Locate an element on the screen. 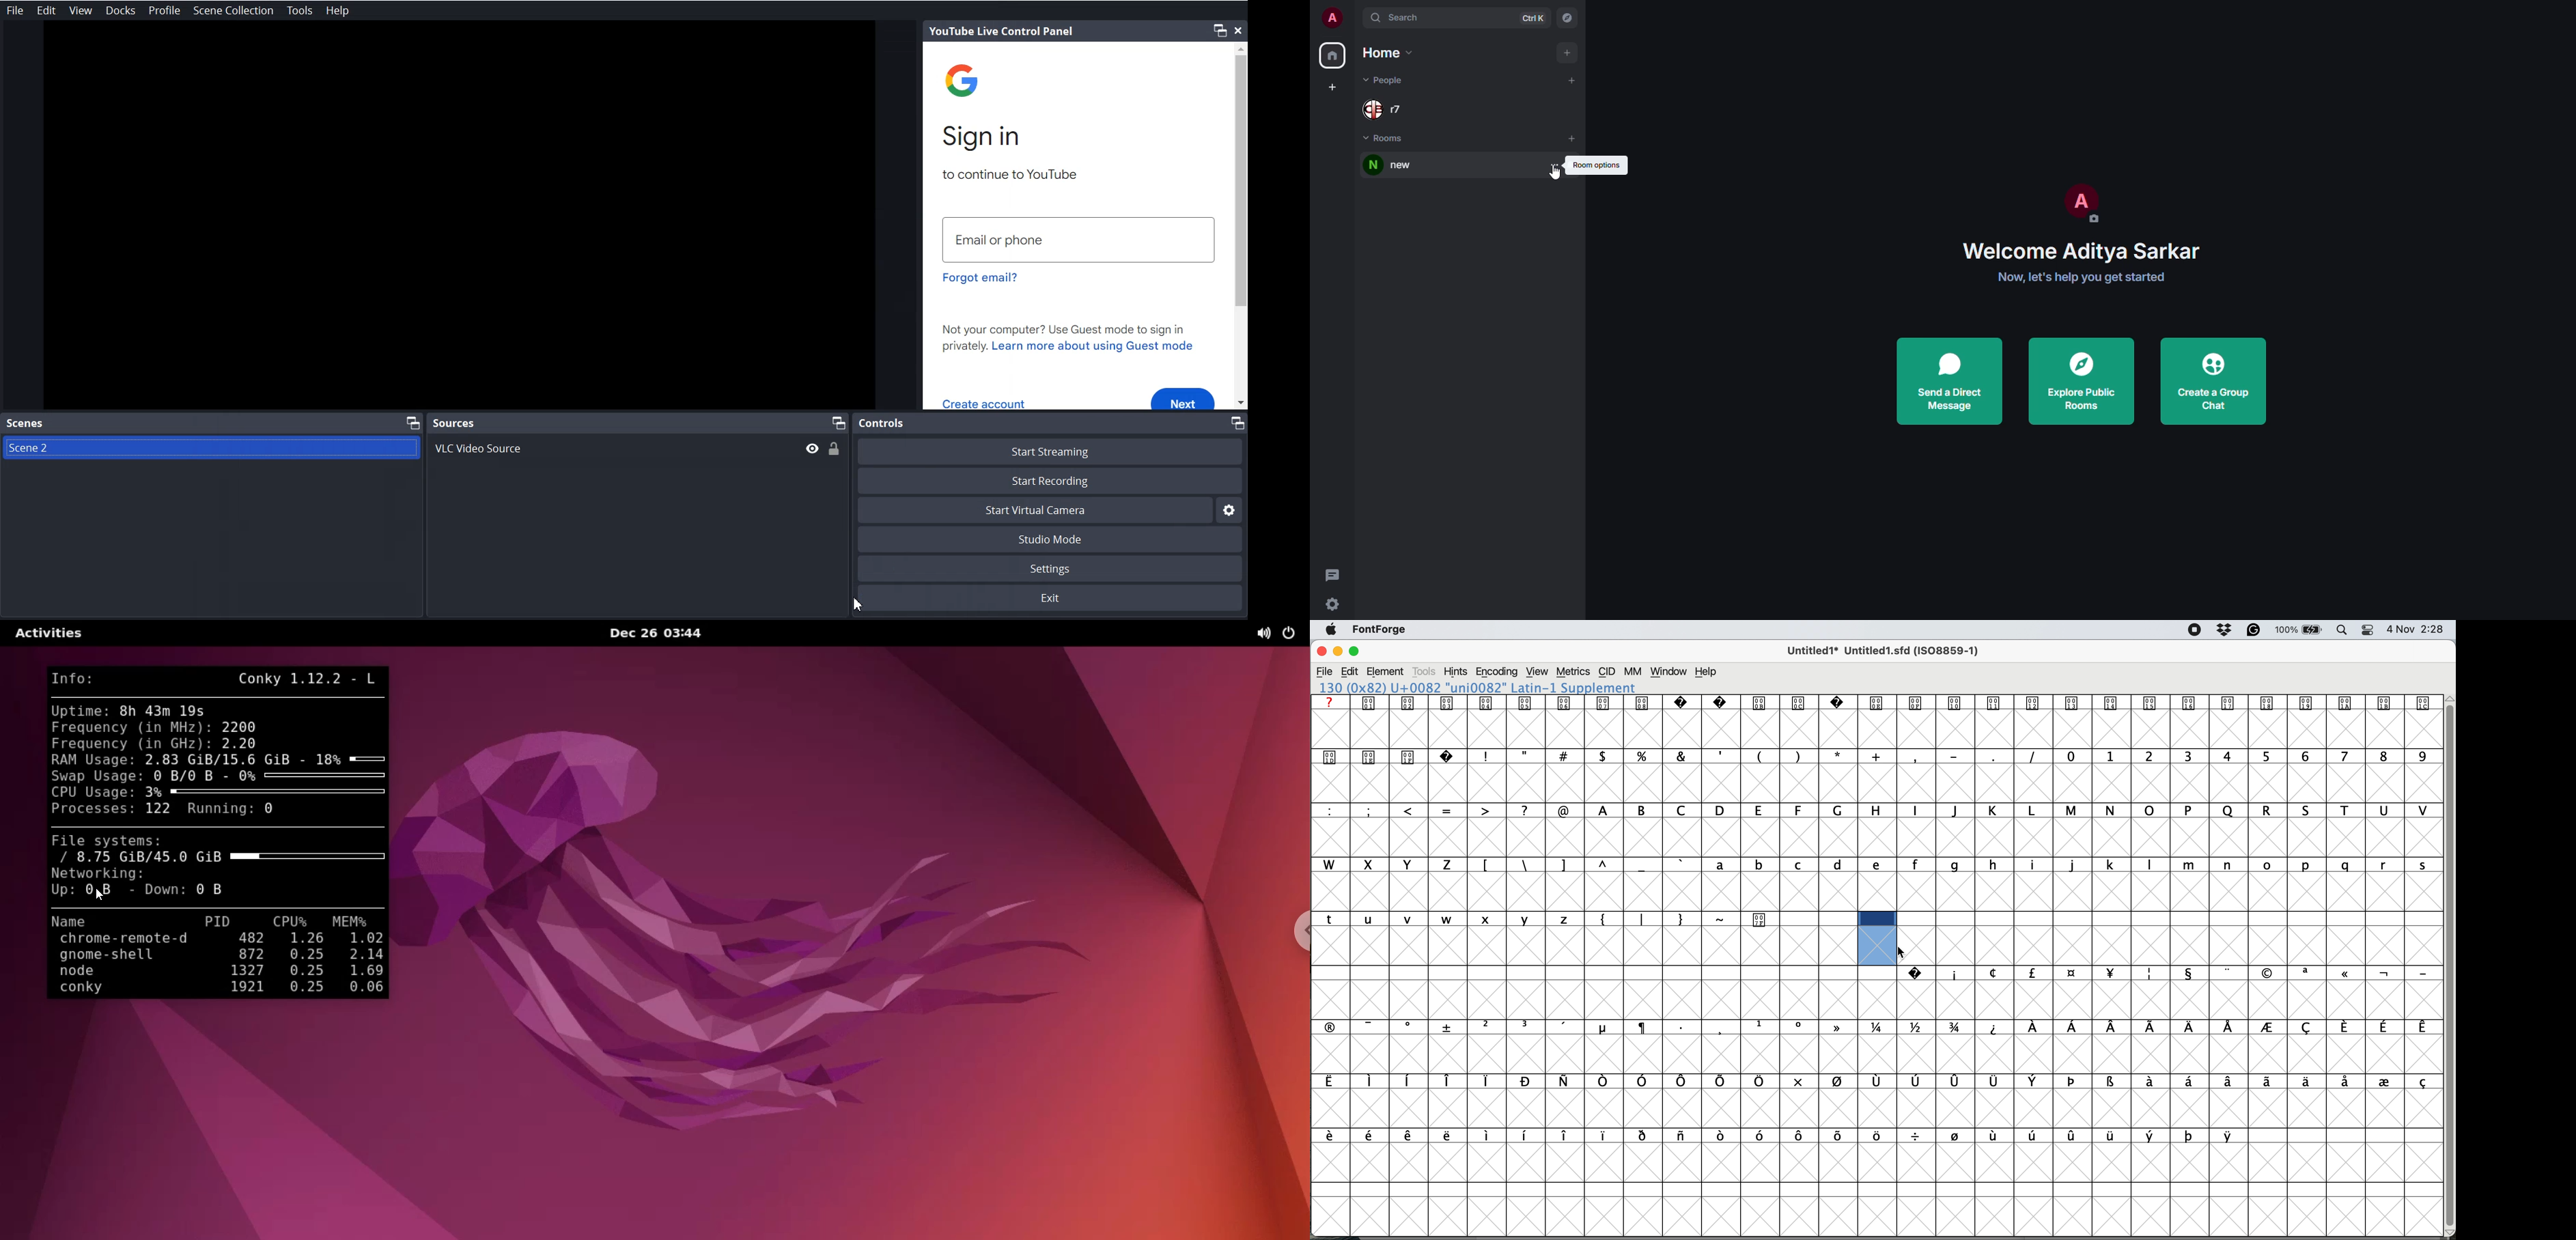  Text is located at coordinates (1072, 339).